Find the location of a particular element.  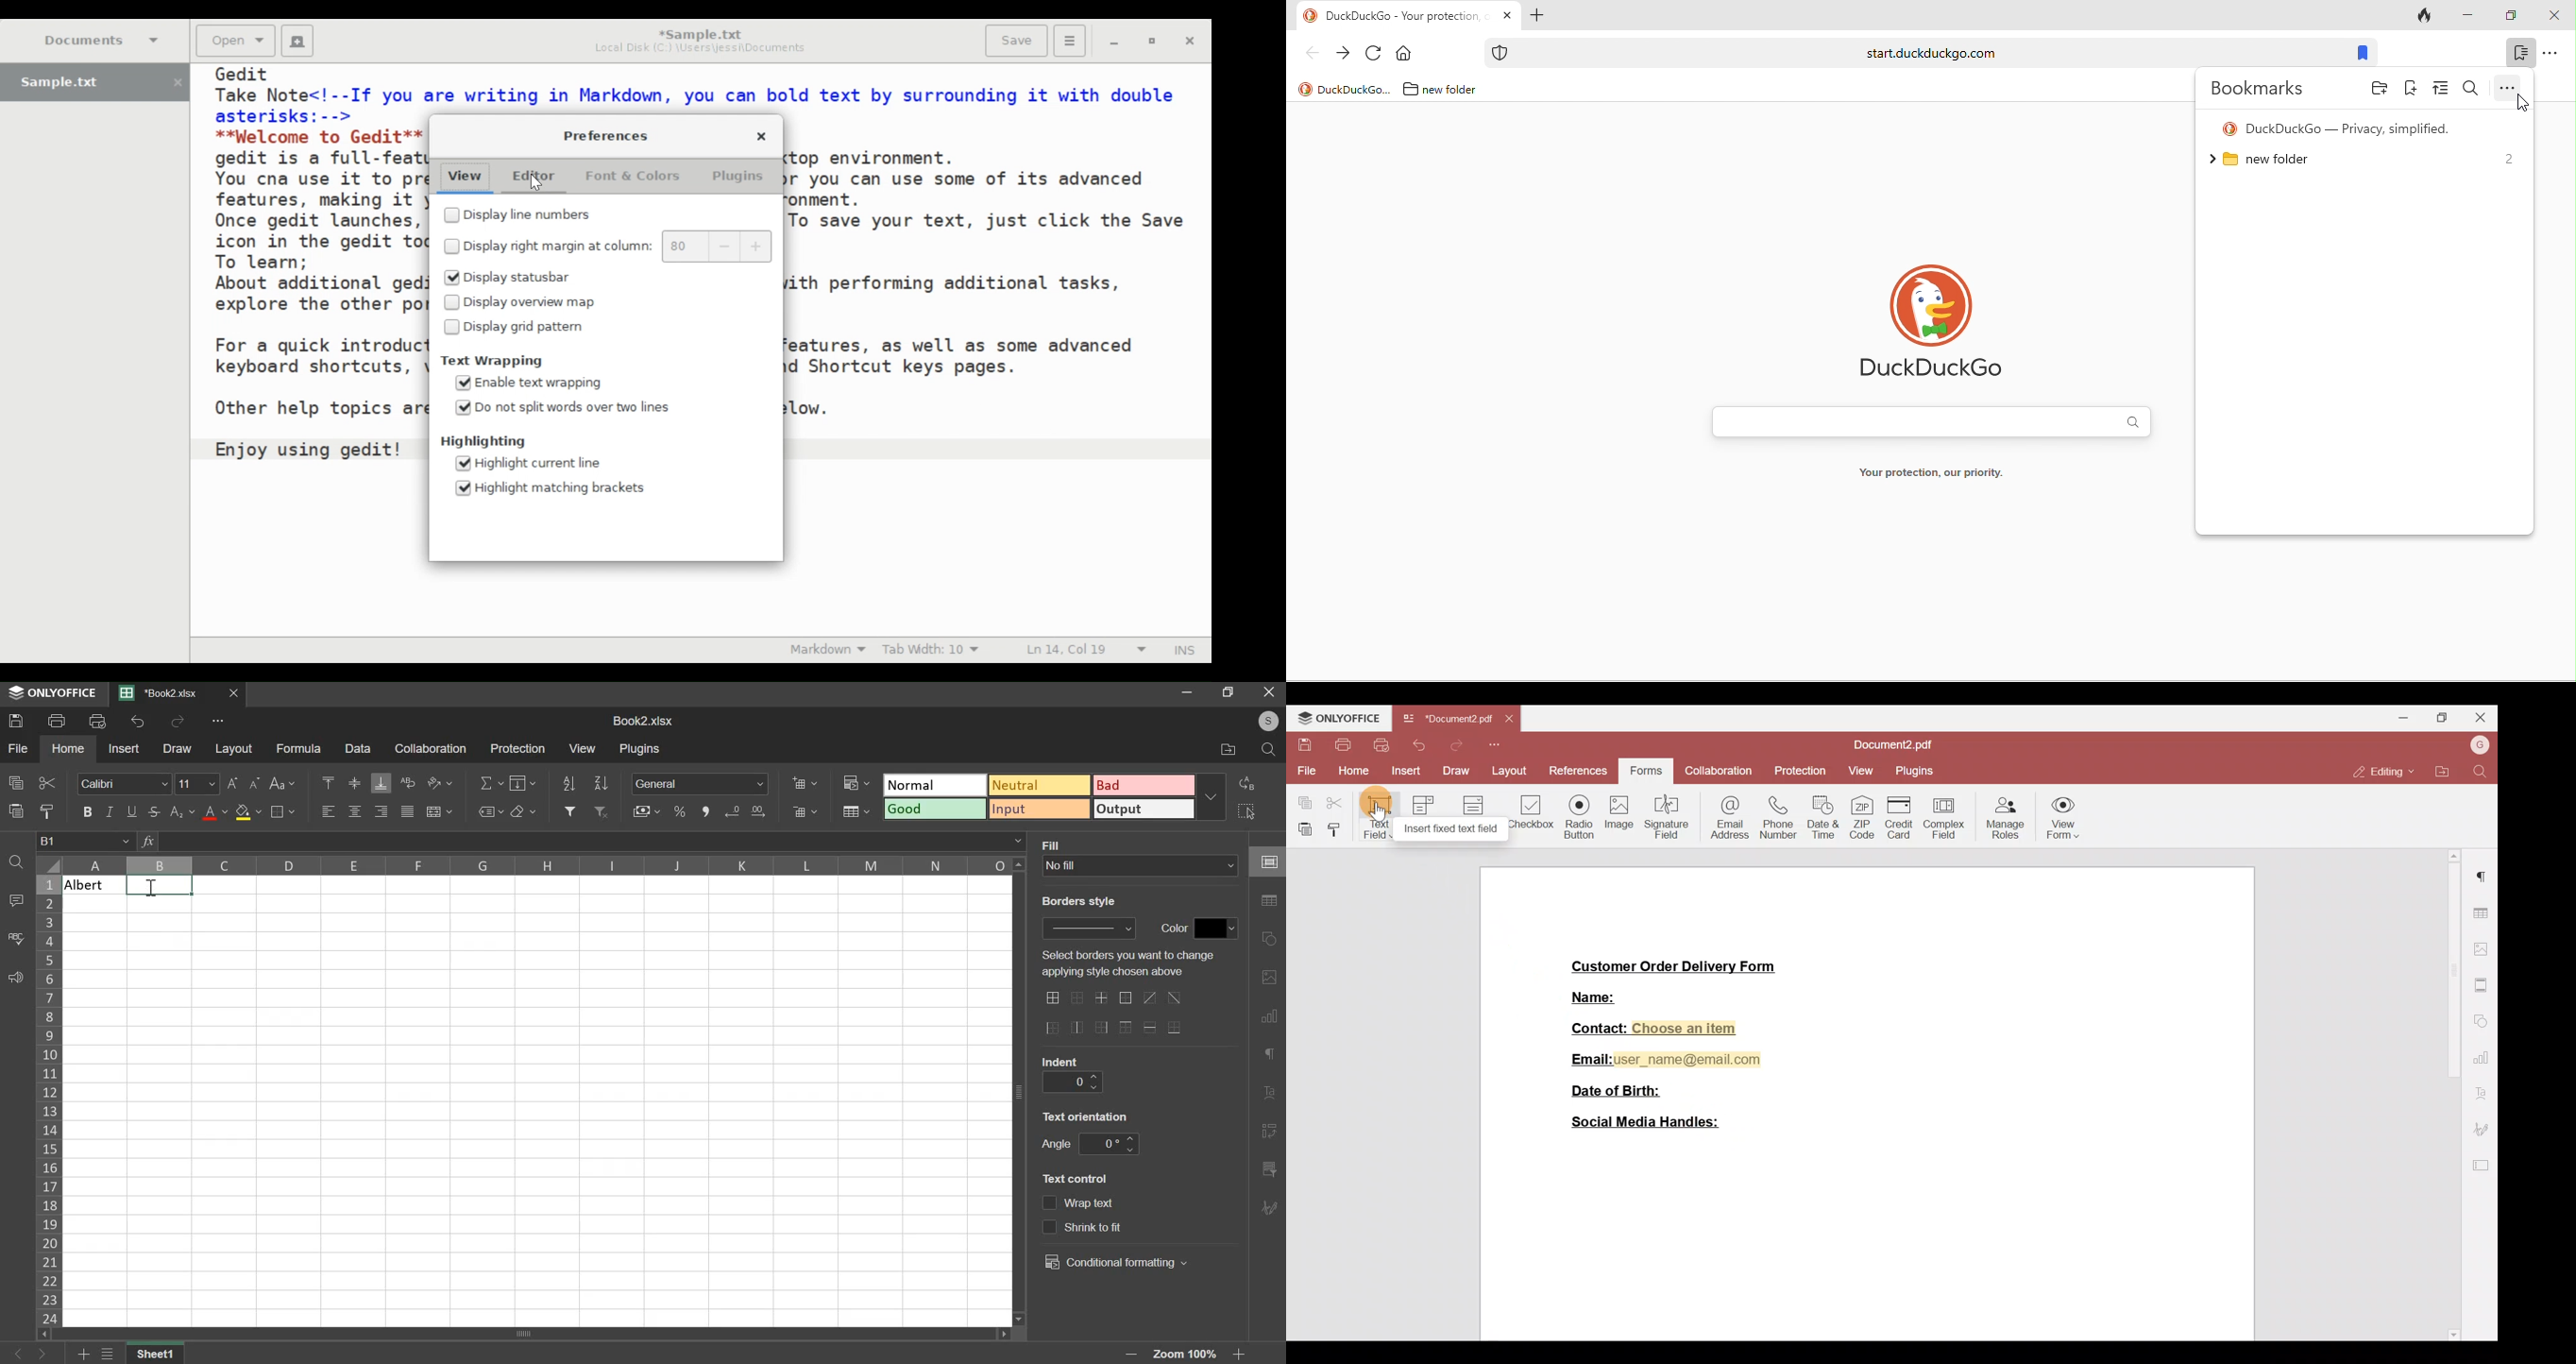

slicer settings is located at coordinates (1271, 1167).